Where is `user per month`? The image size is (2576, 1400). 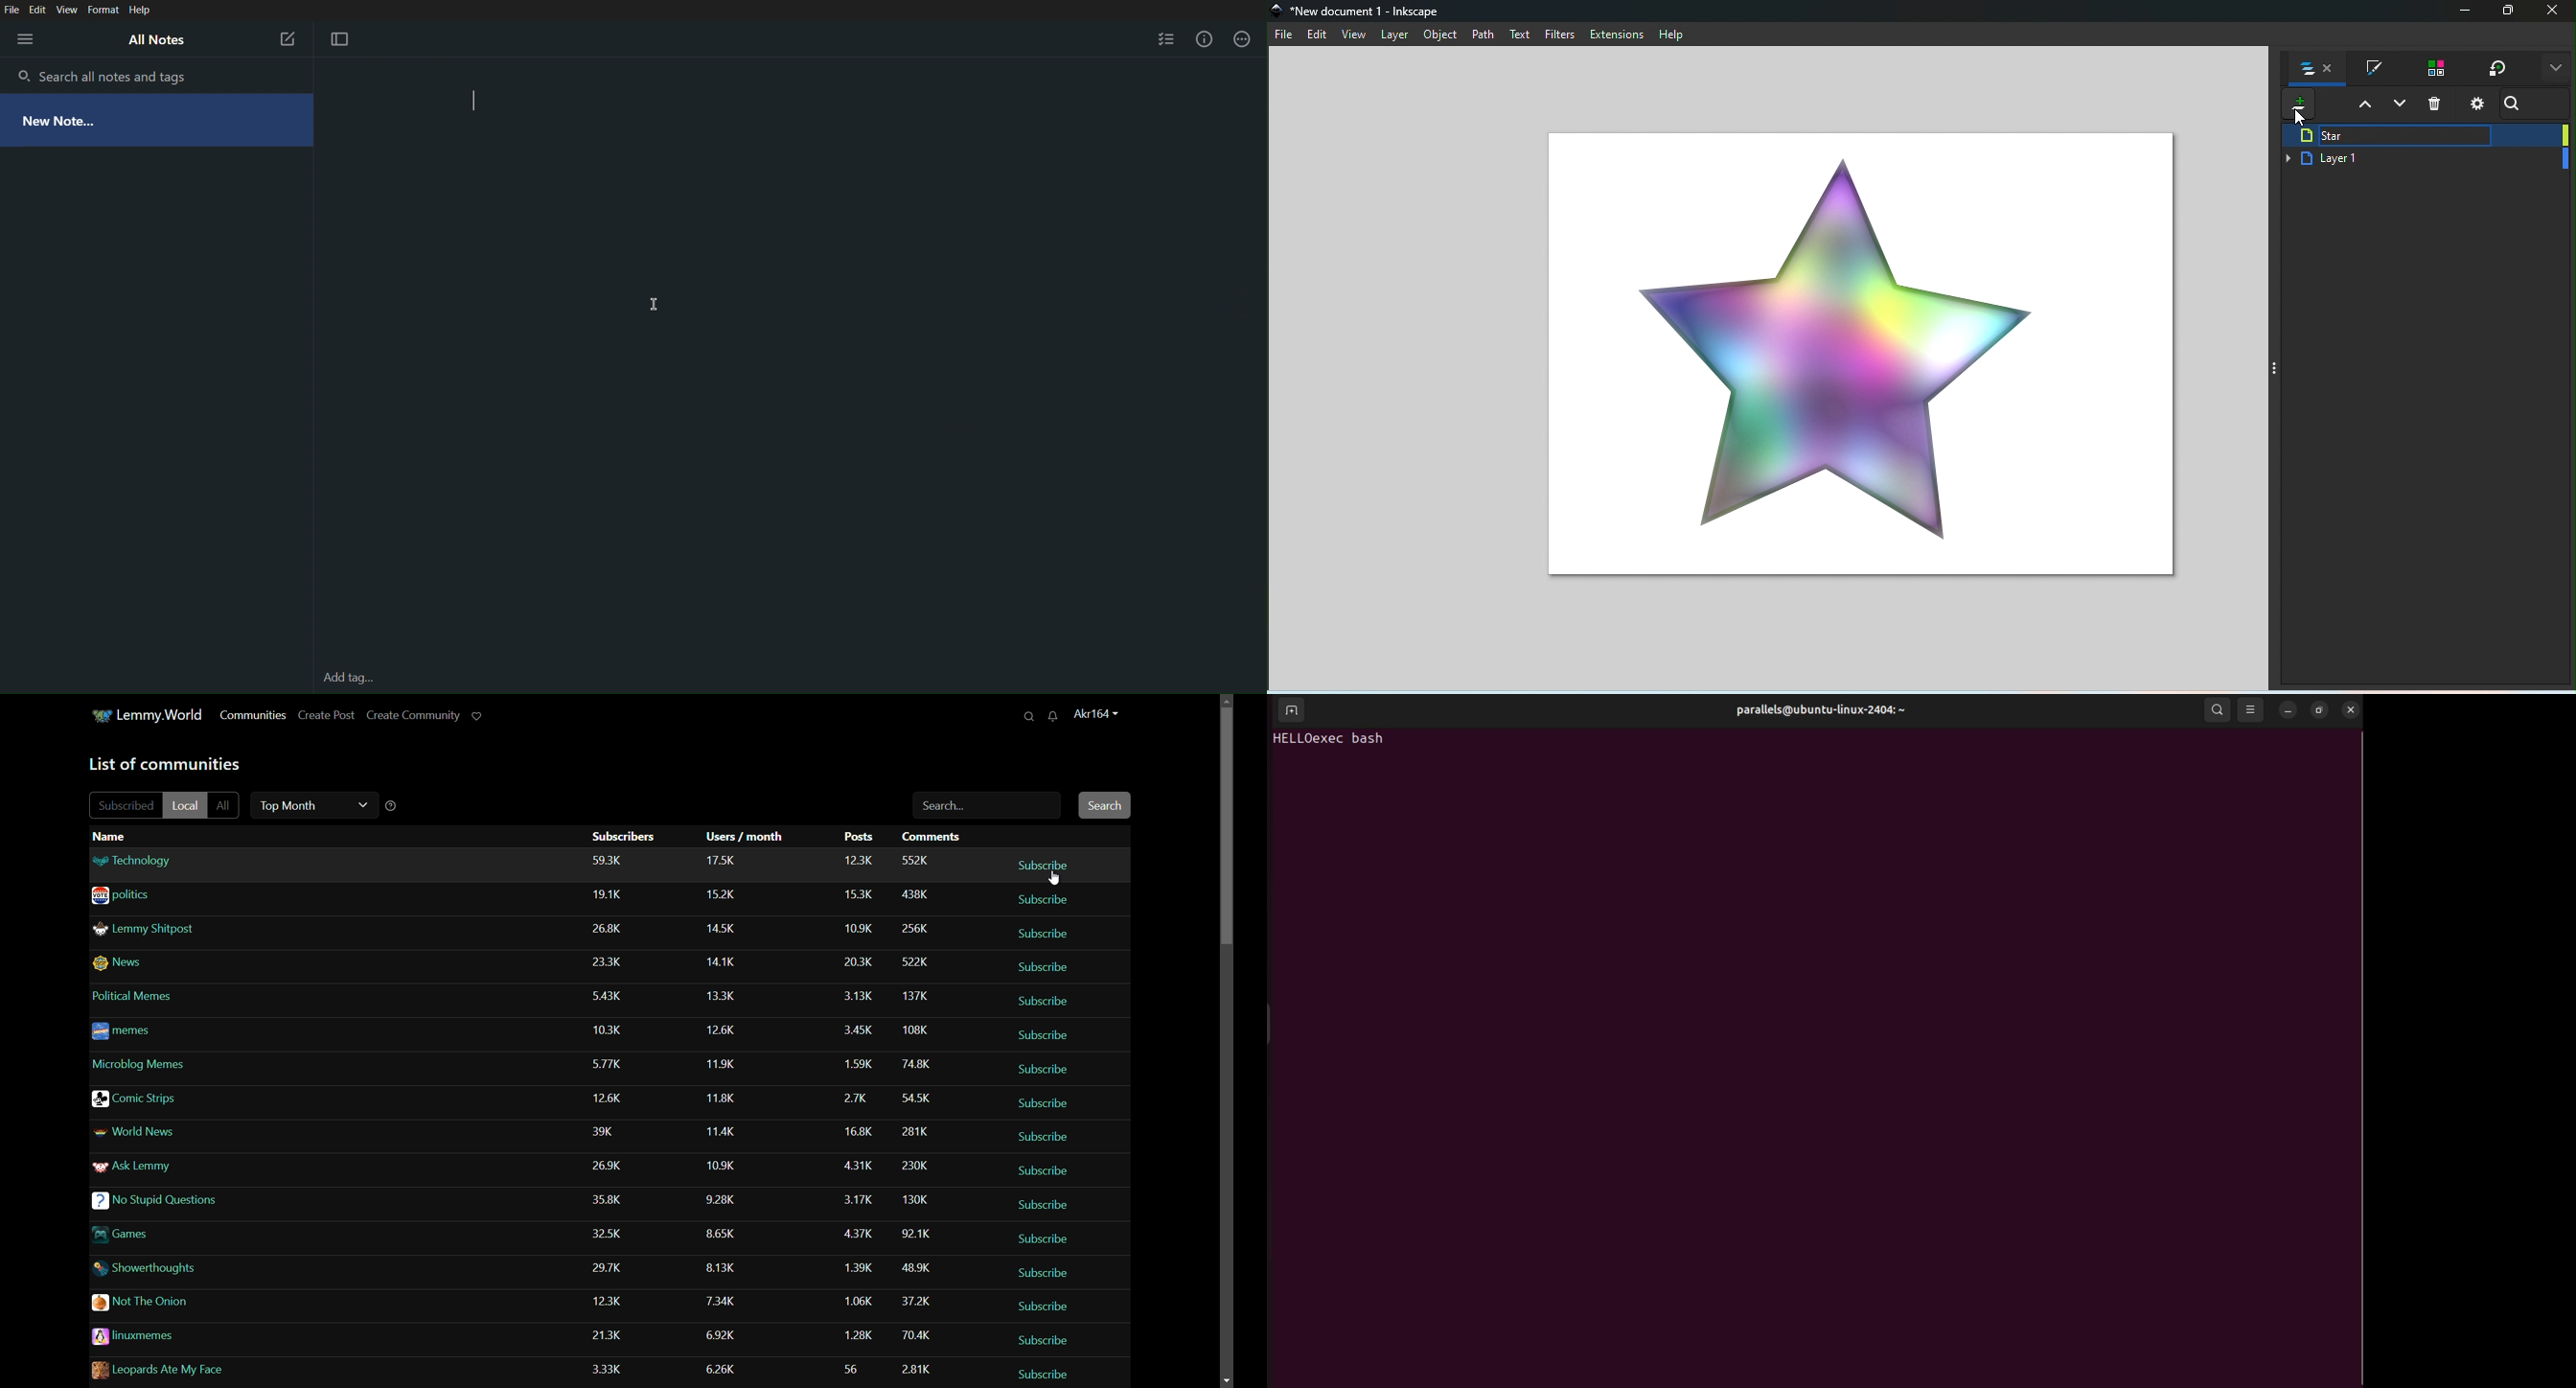 user per month is located at coordinates (724, 1097).